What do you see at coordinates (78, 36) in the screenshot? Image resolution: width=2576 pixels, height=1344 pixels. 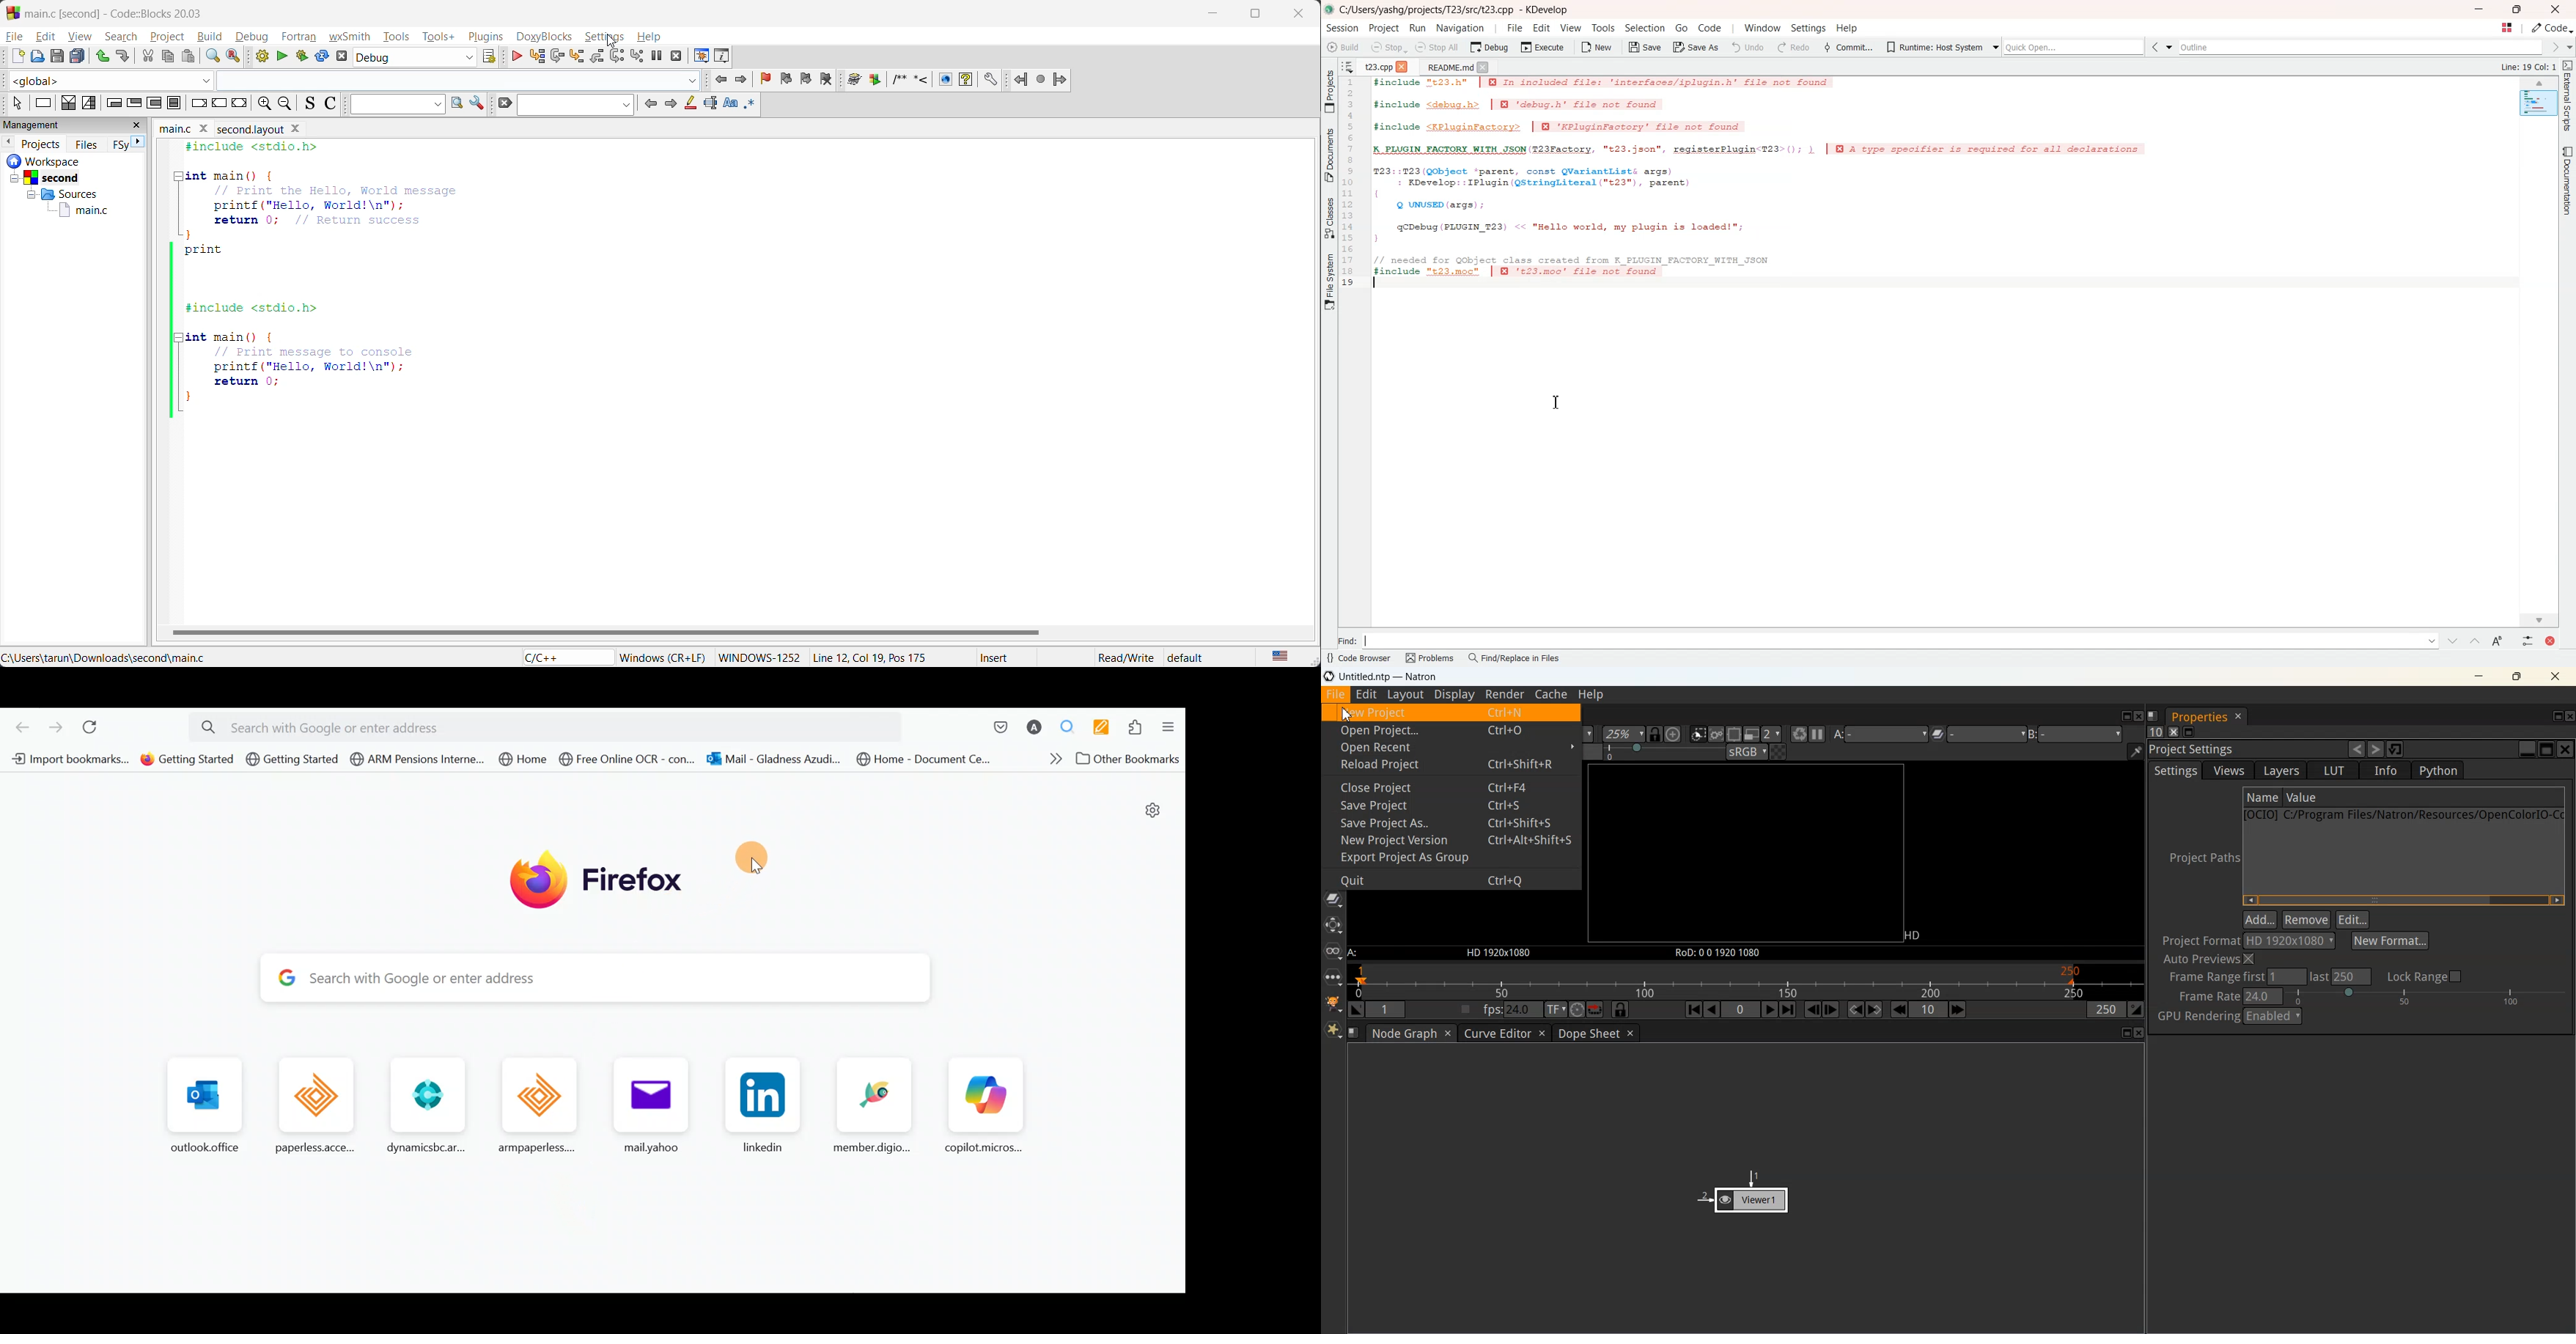 I see `view` at bounding box center [78, 36].